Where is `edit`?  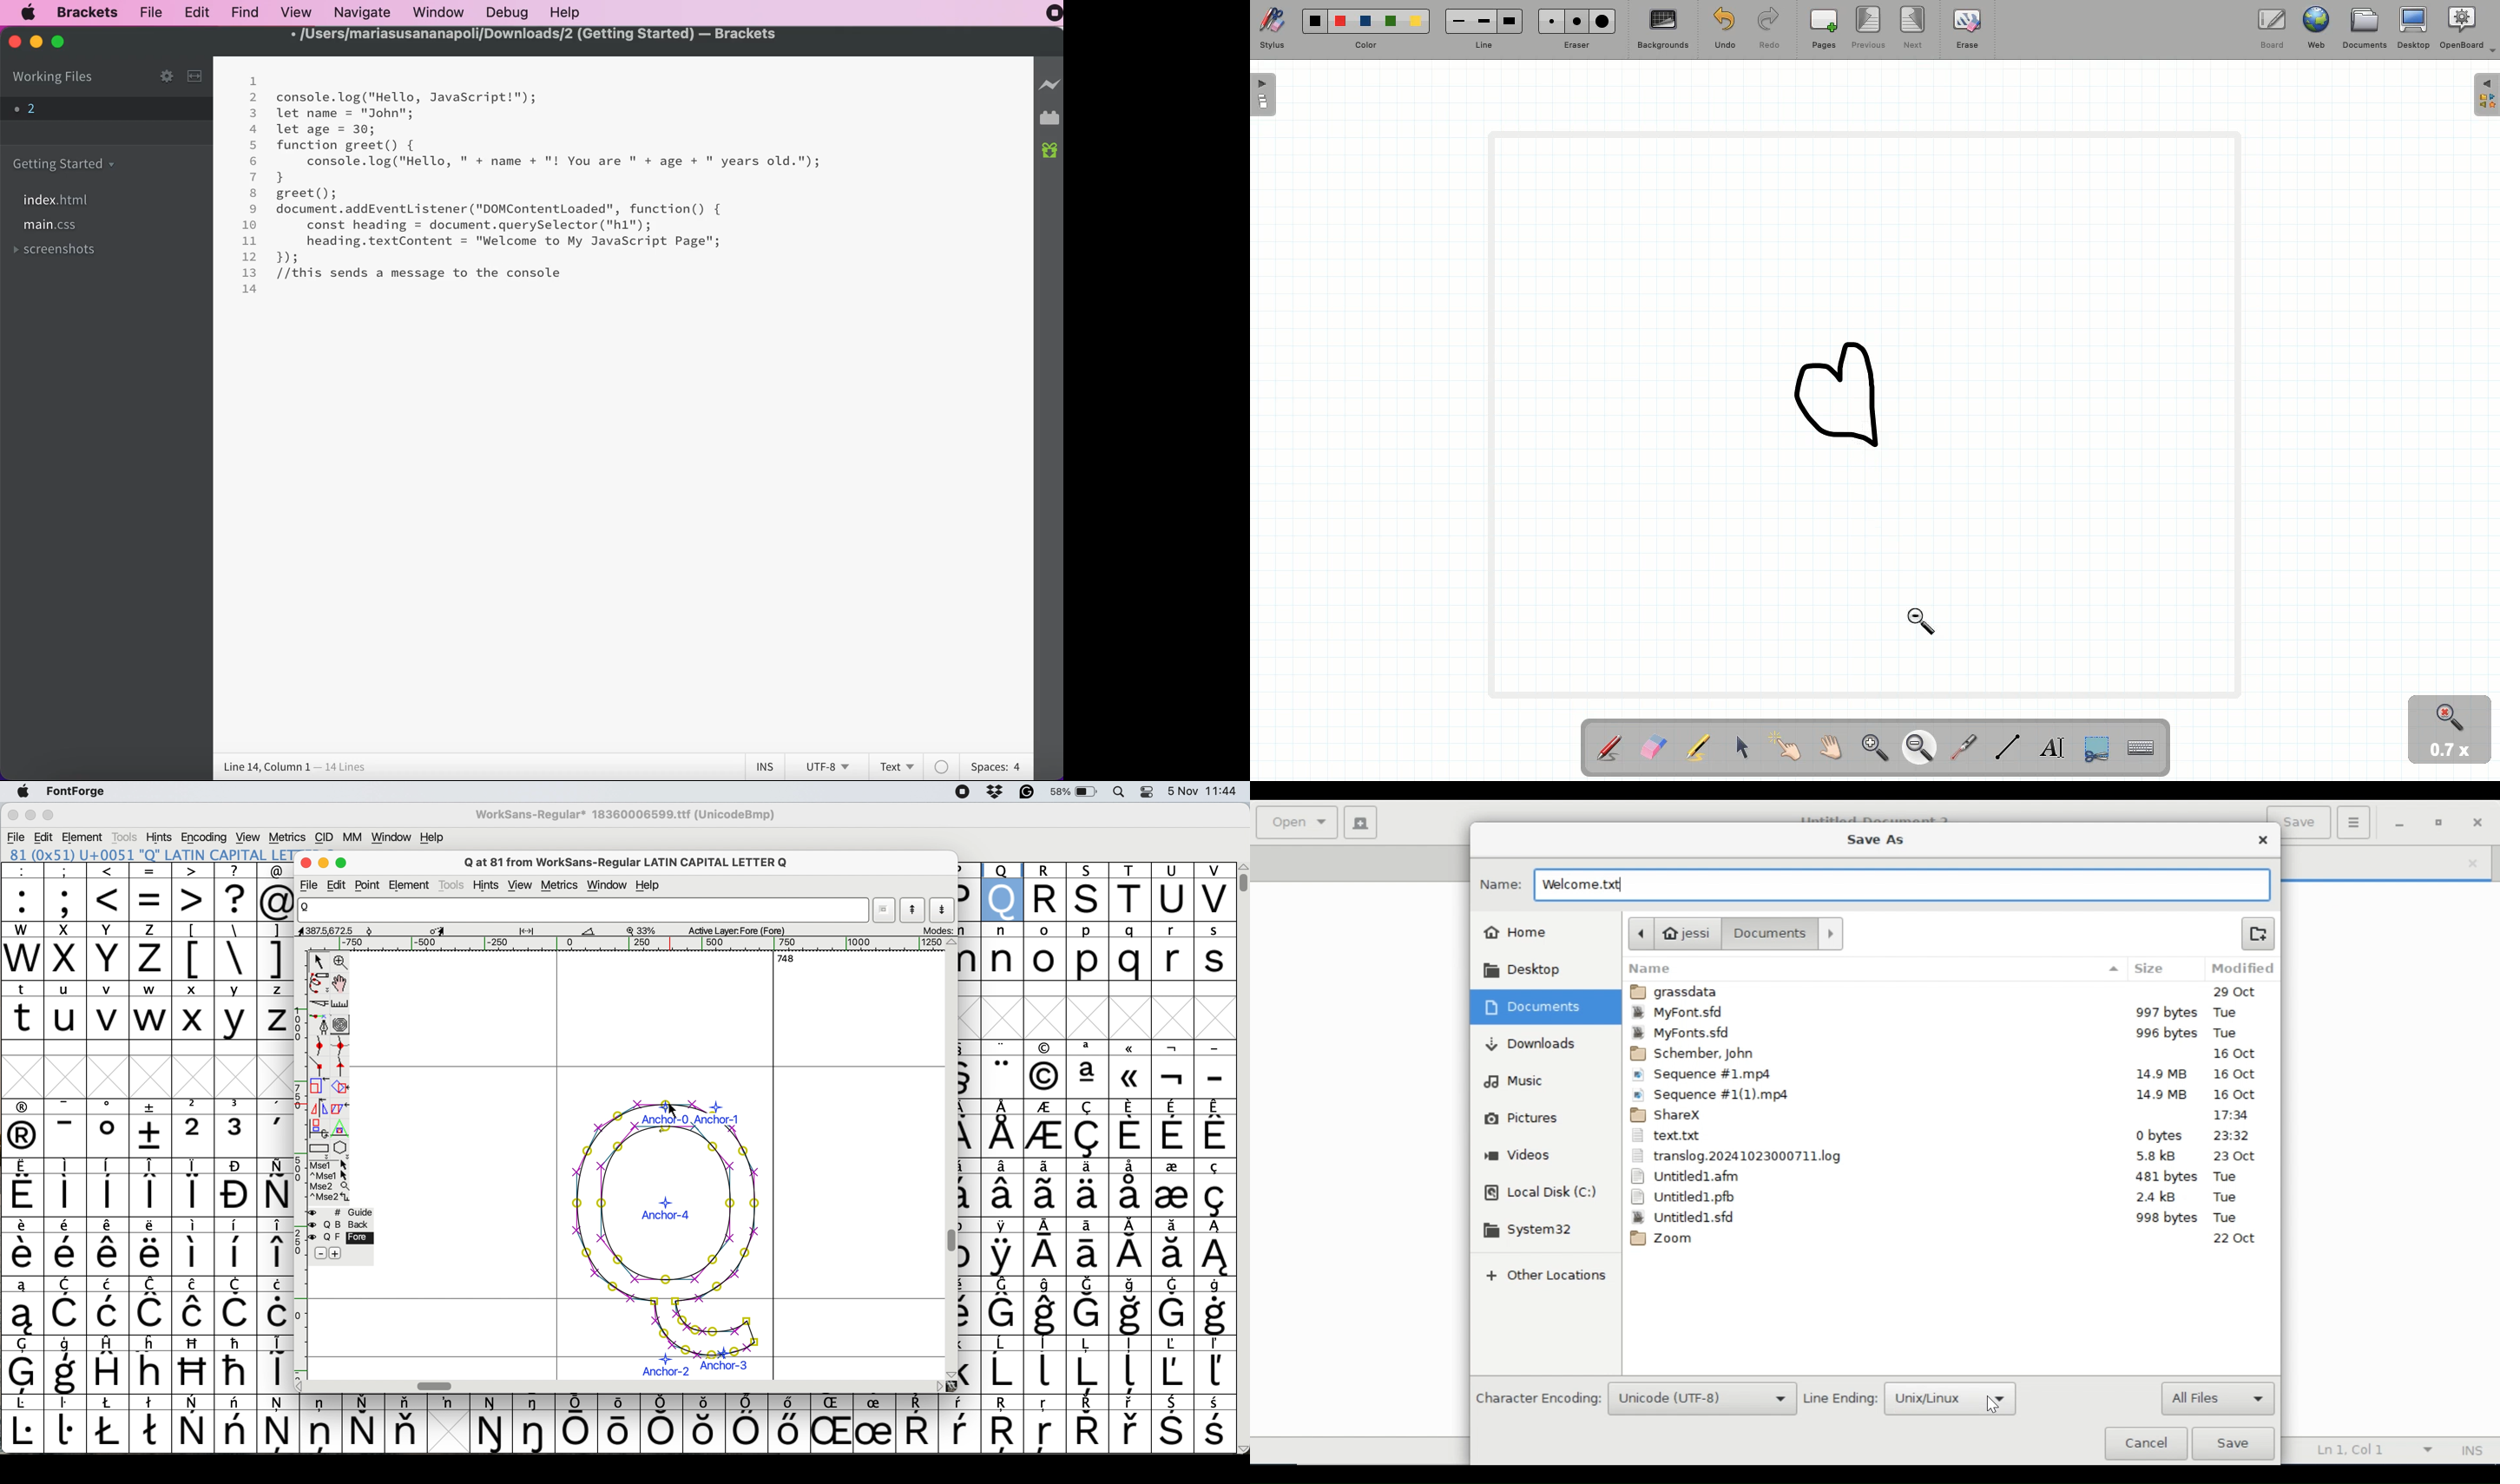
edit is located at coordinates (43, 837).